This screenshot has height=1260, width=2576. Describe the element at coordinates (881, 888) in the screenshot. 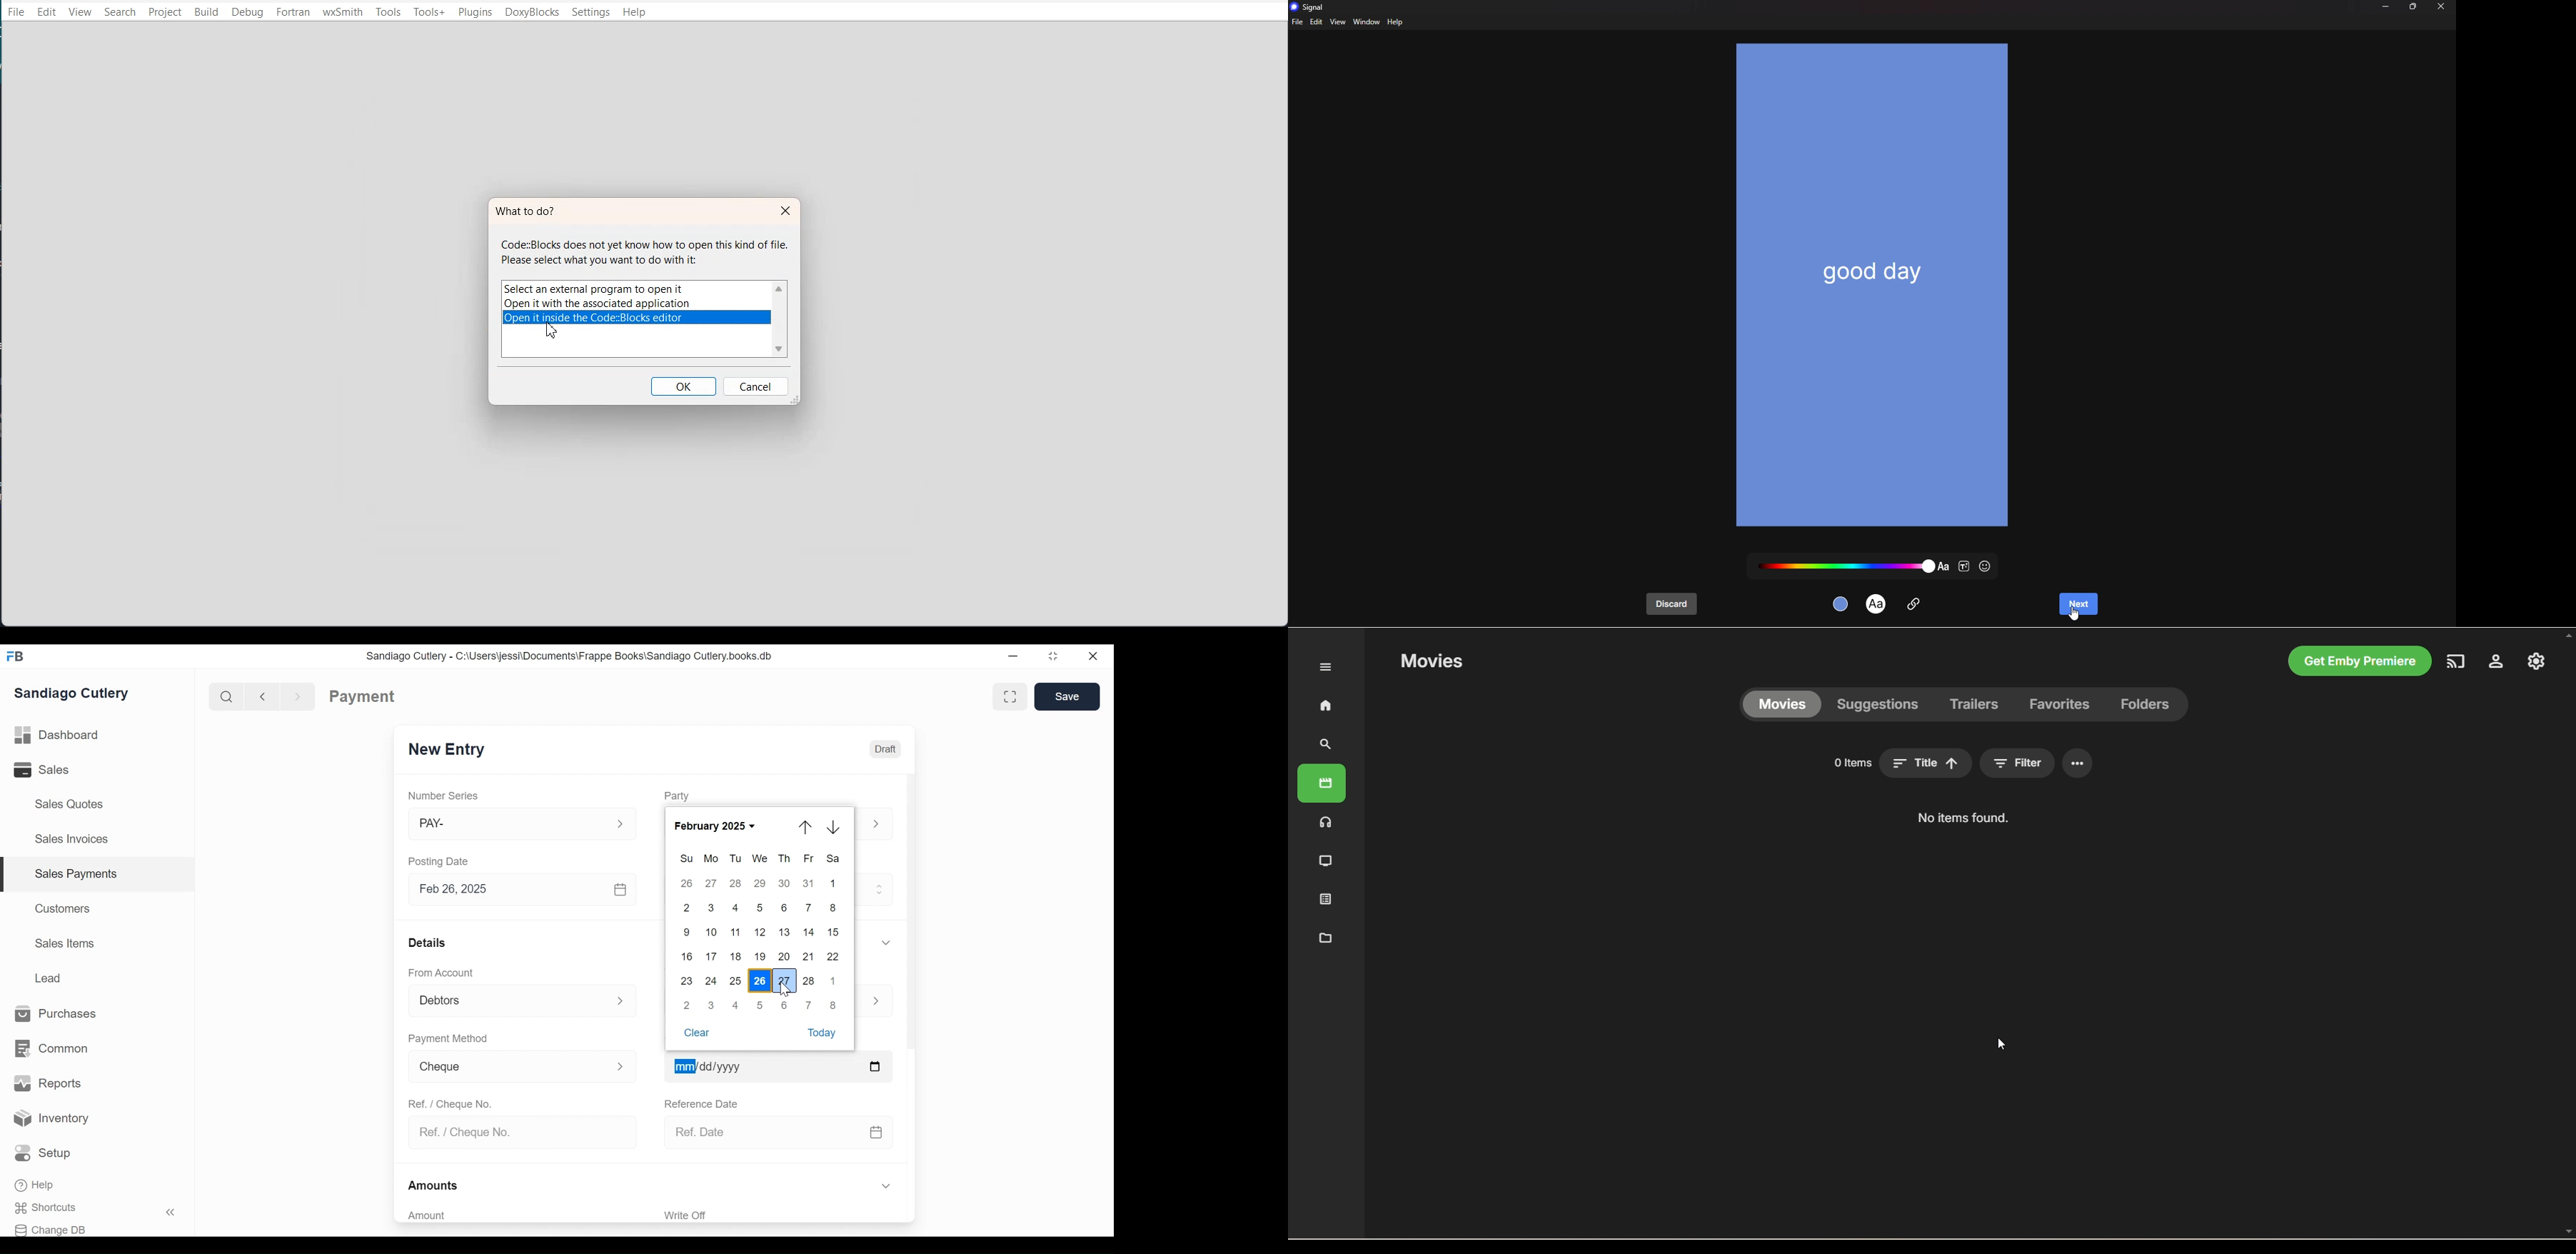

I see `Expand` at that location.